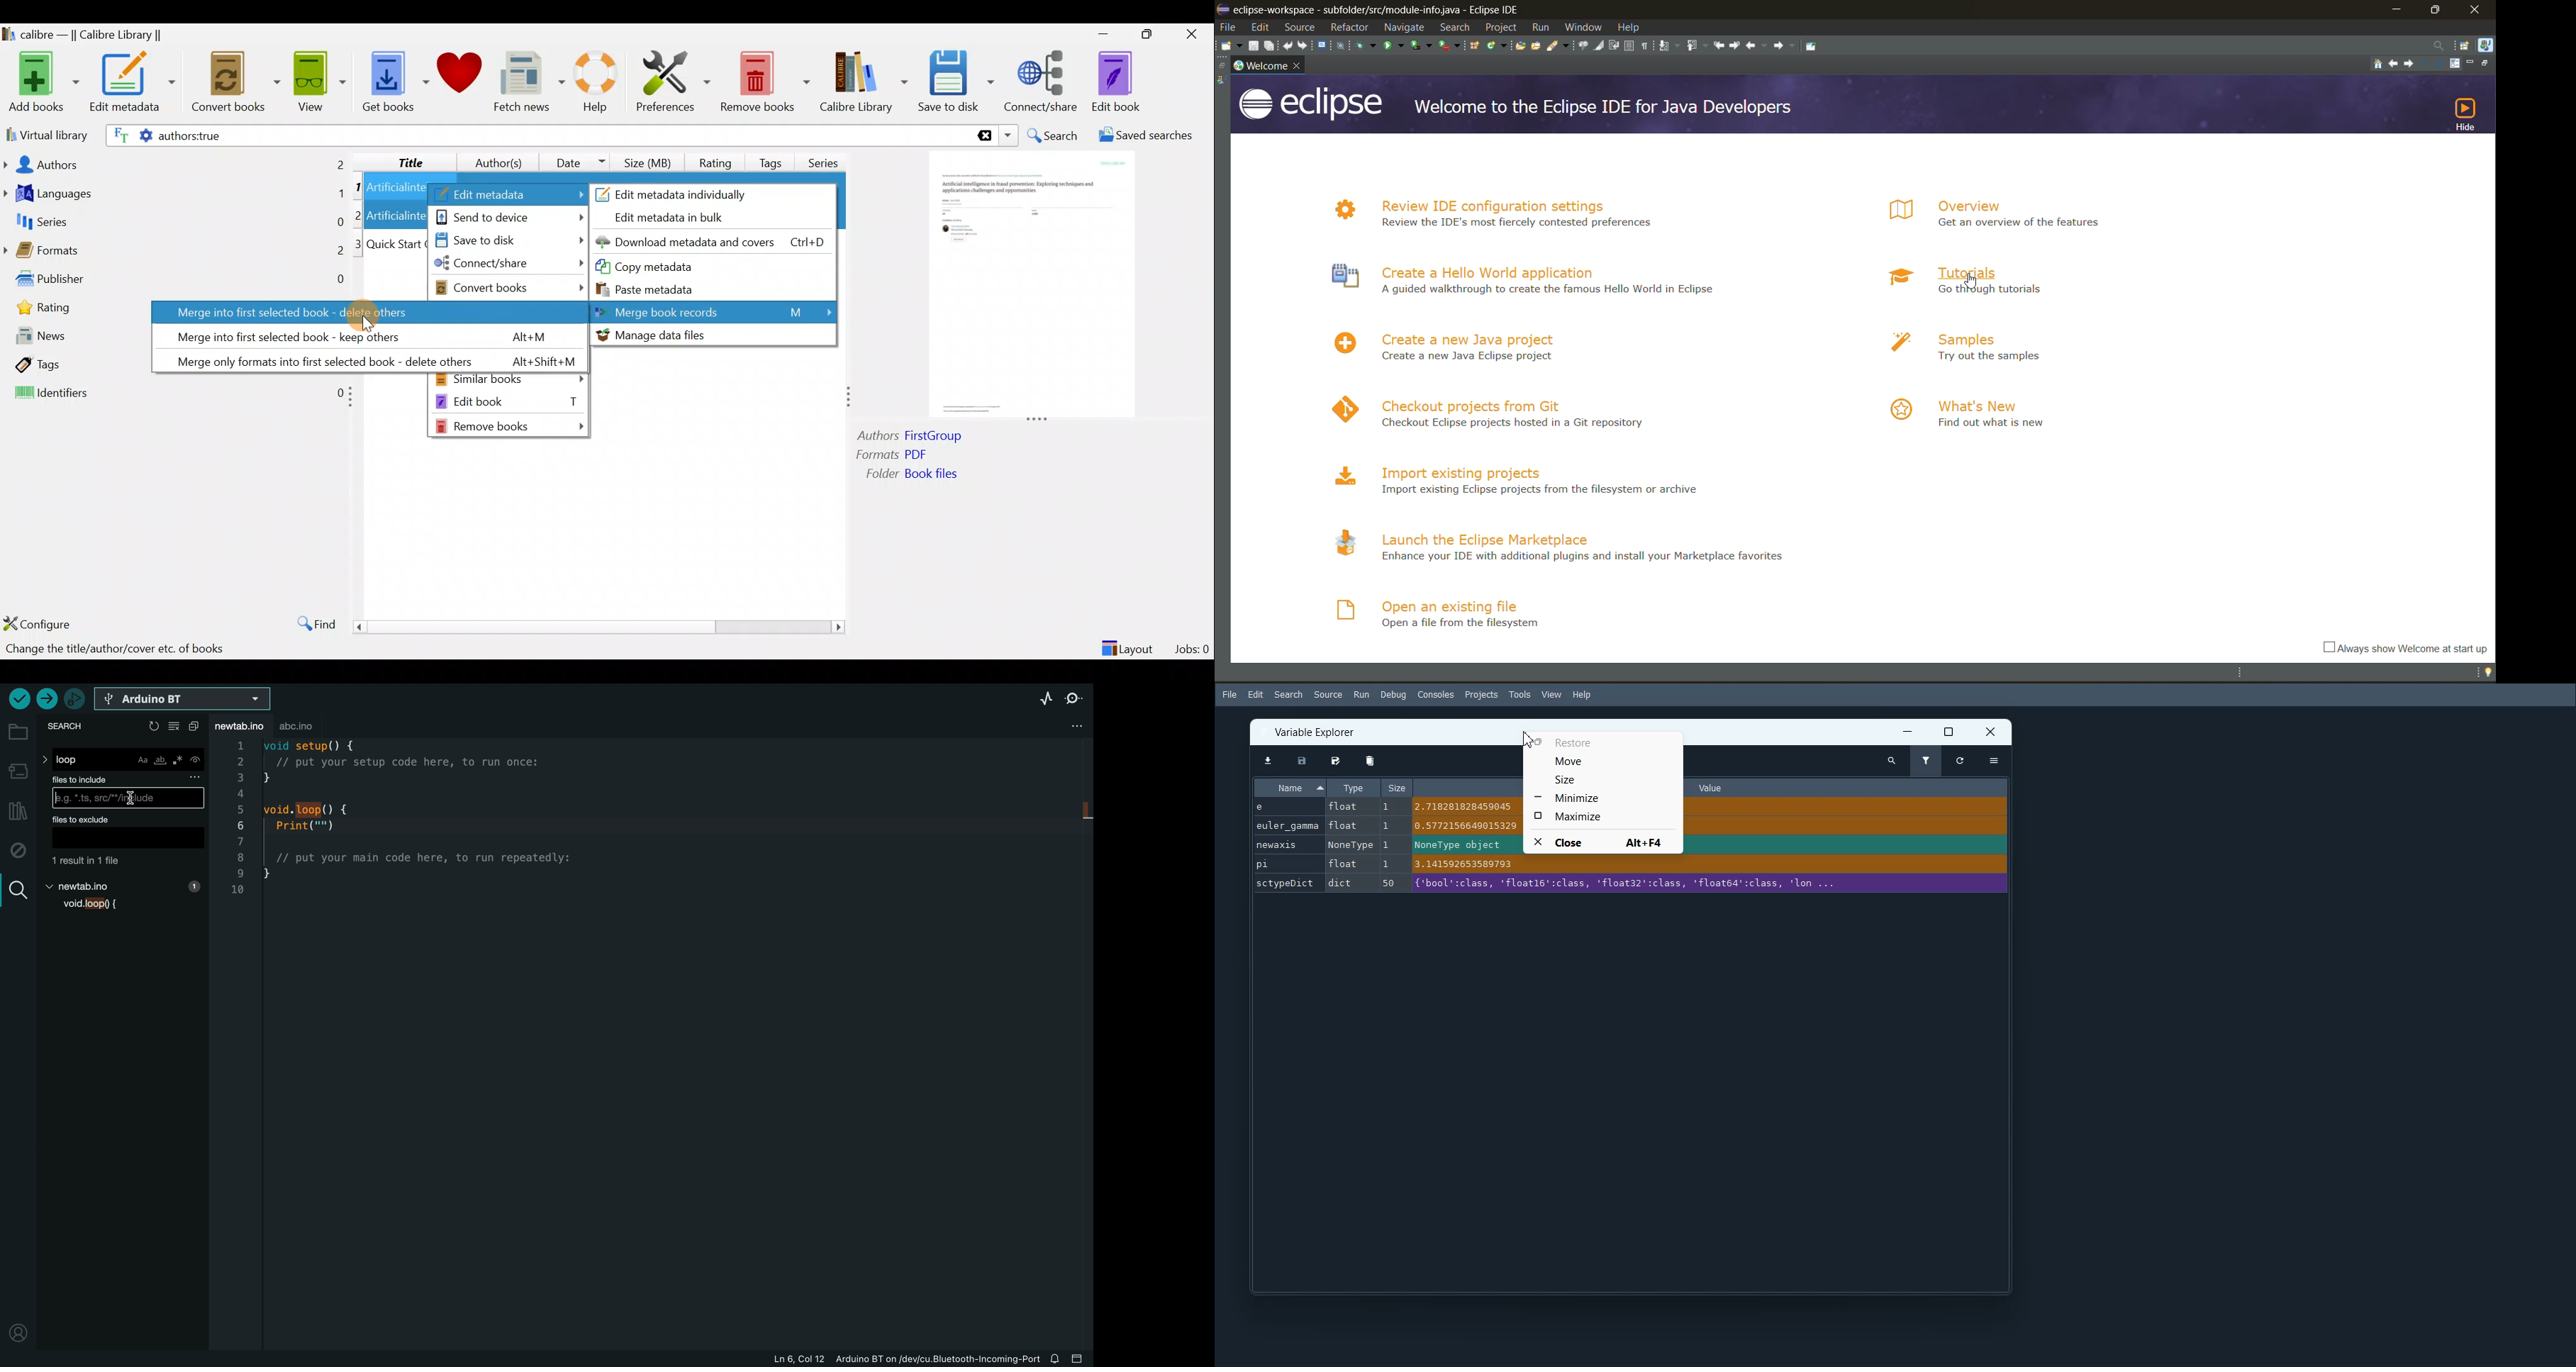 This screenshot has height=1372, width=2576. Describe the element at coordinates (1343, 882) in the screenshot. I see `dict` at that location.